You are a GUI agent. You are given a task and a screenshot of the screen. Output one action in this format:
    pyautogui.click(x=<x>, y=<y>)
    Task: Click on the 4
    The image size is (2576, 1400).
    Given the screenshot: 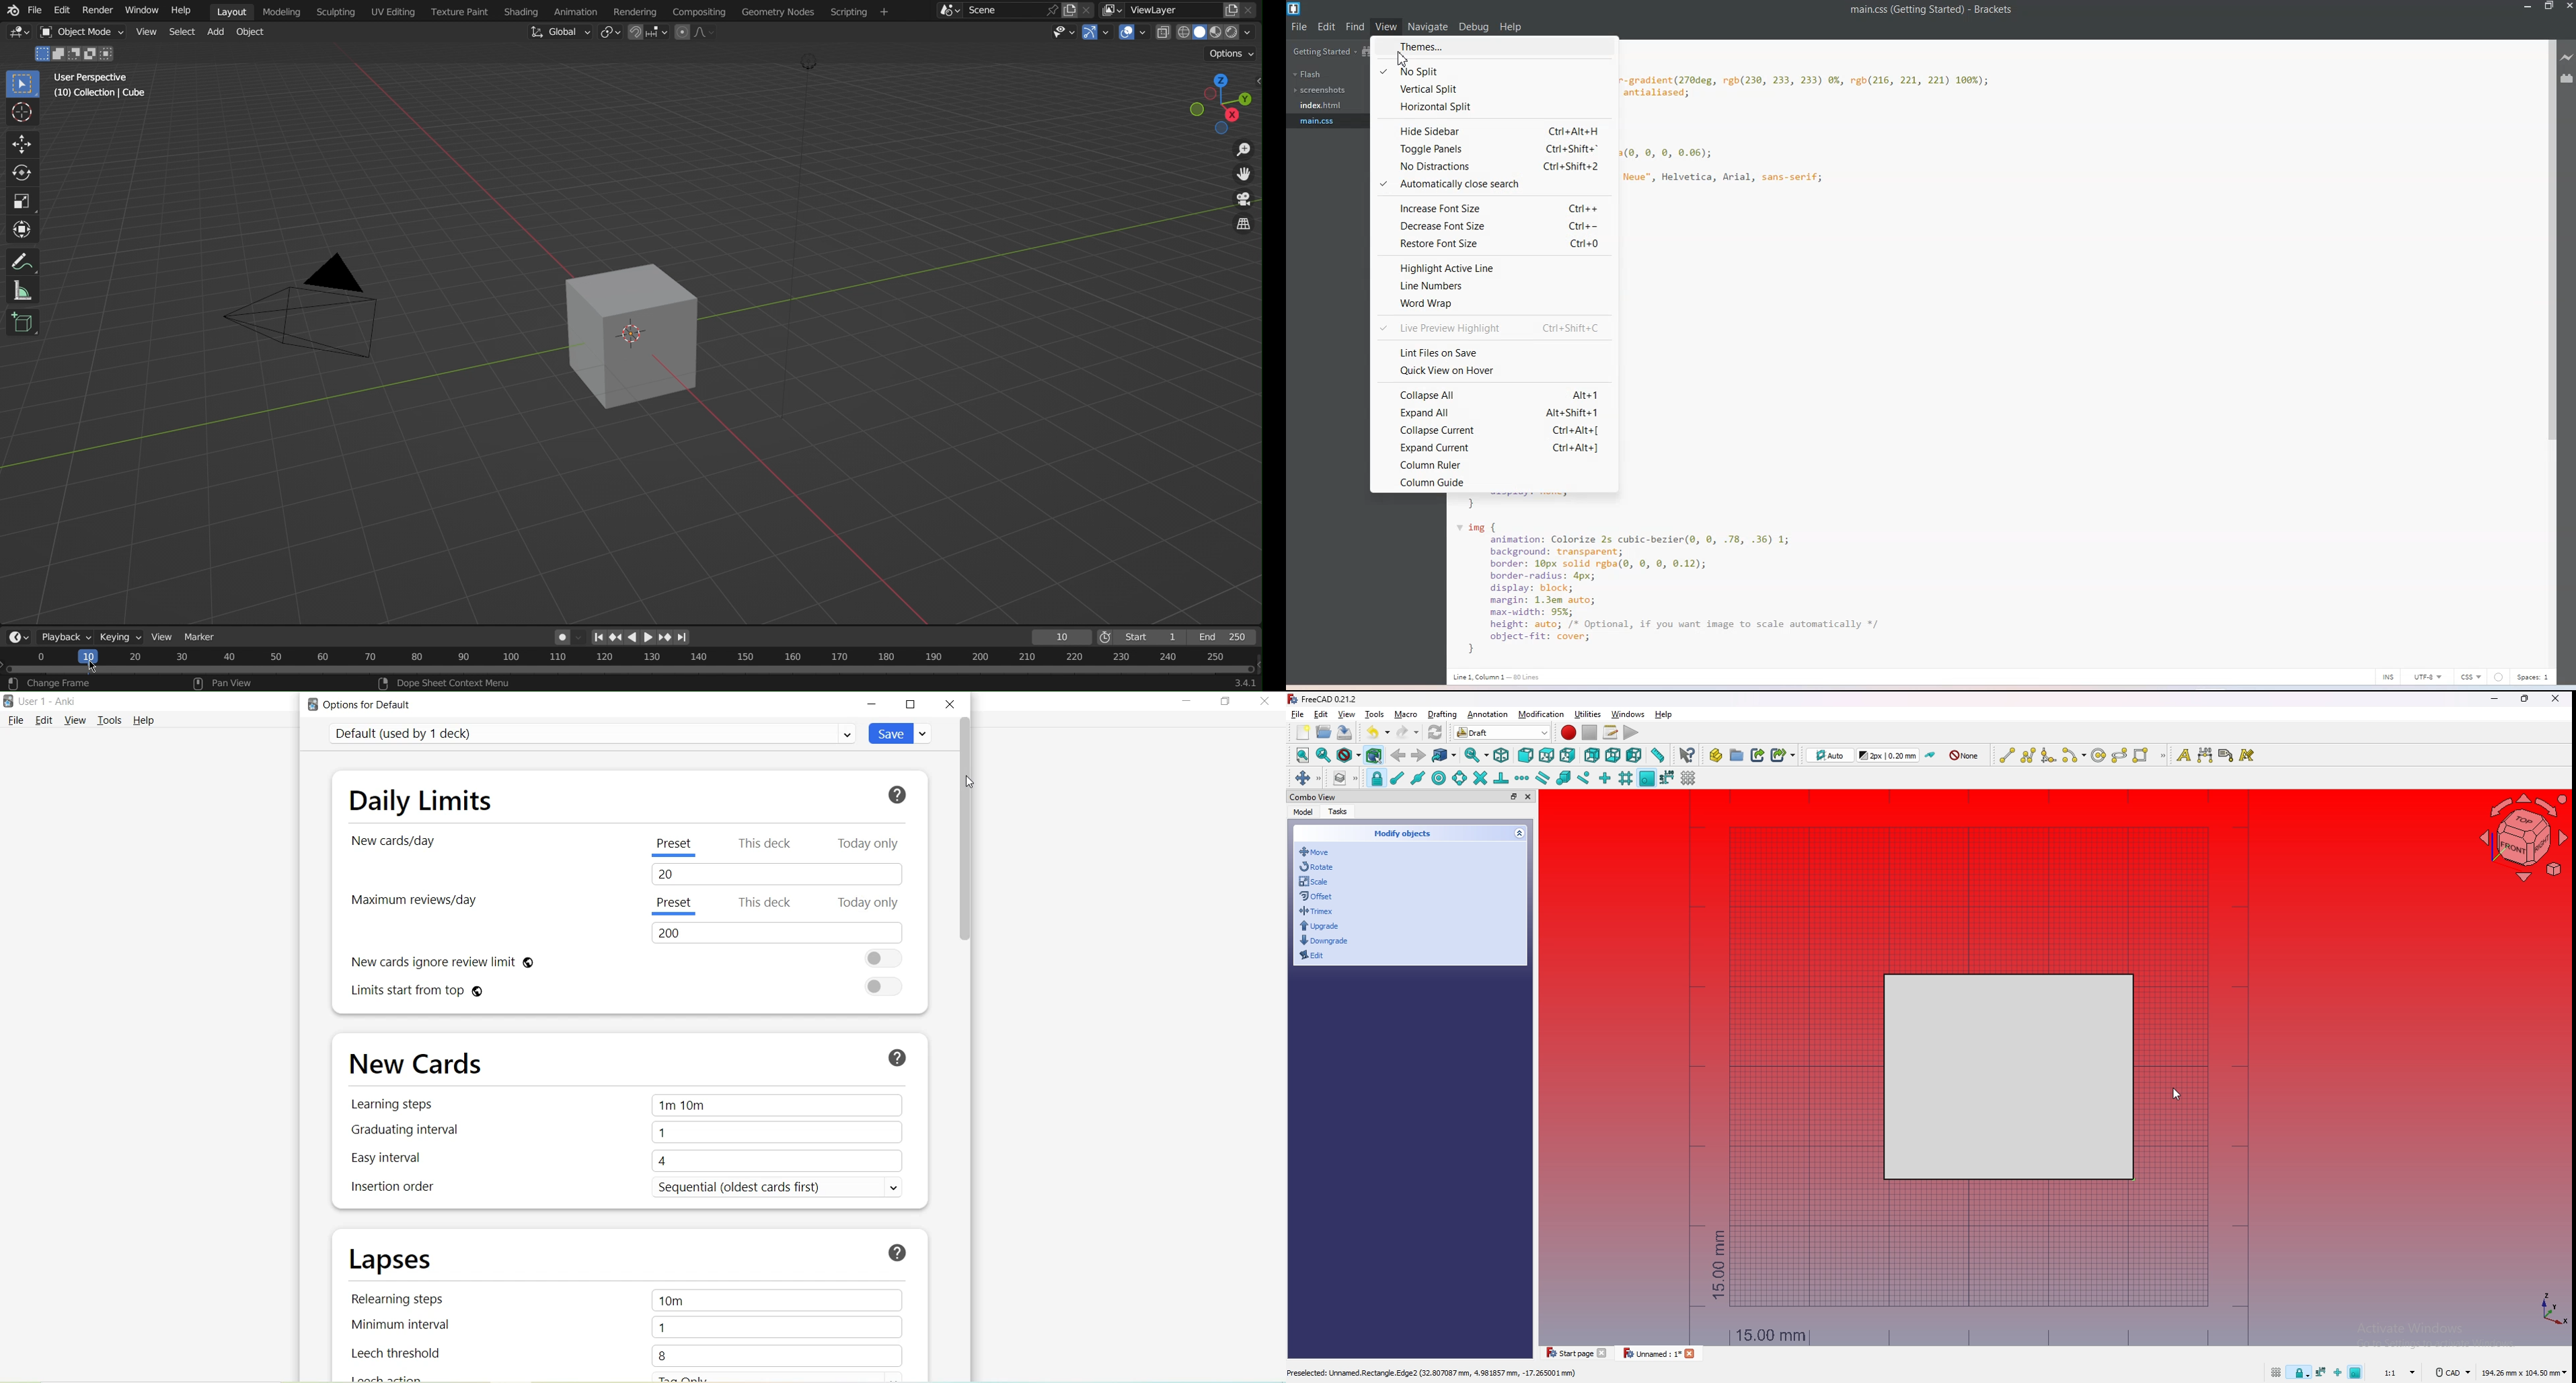 What is the action you would take?
    pyautogui.click(x=777, y=1161)
    